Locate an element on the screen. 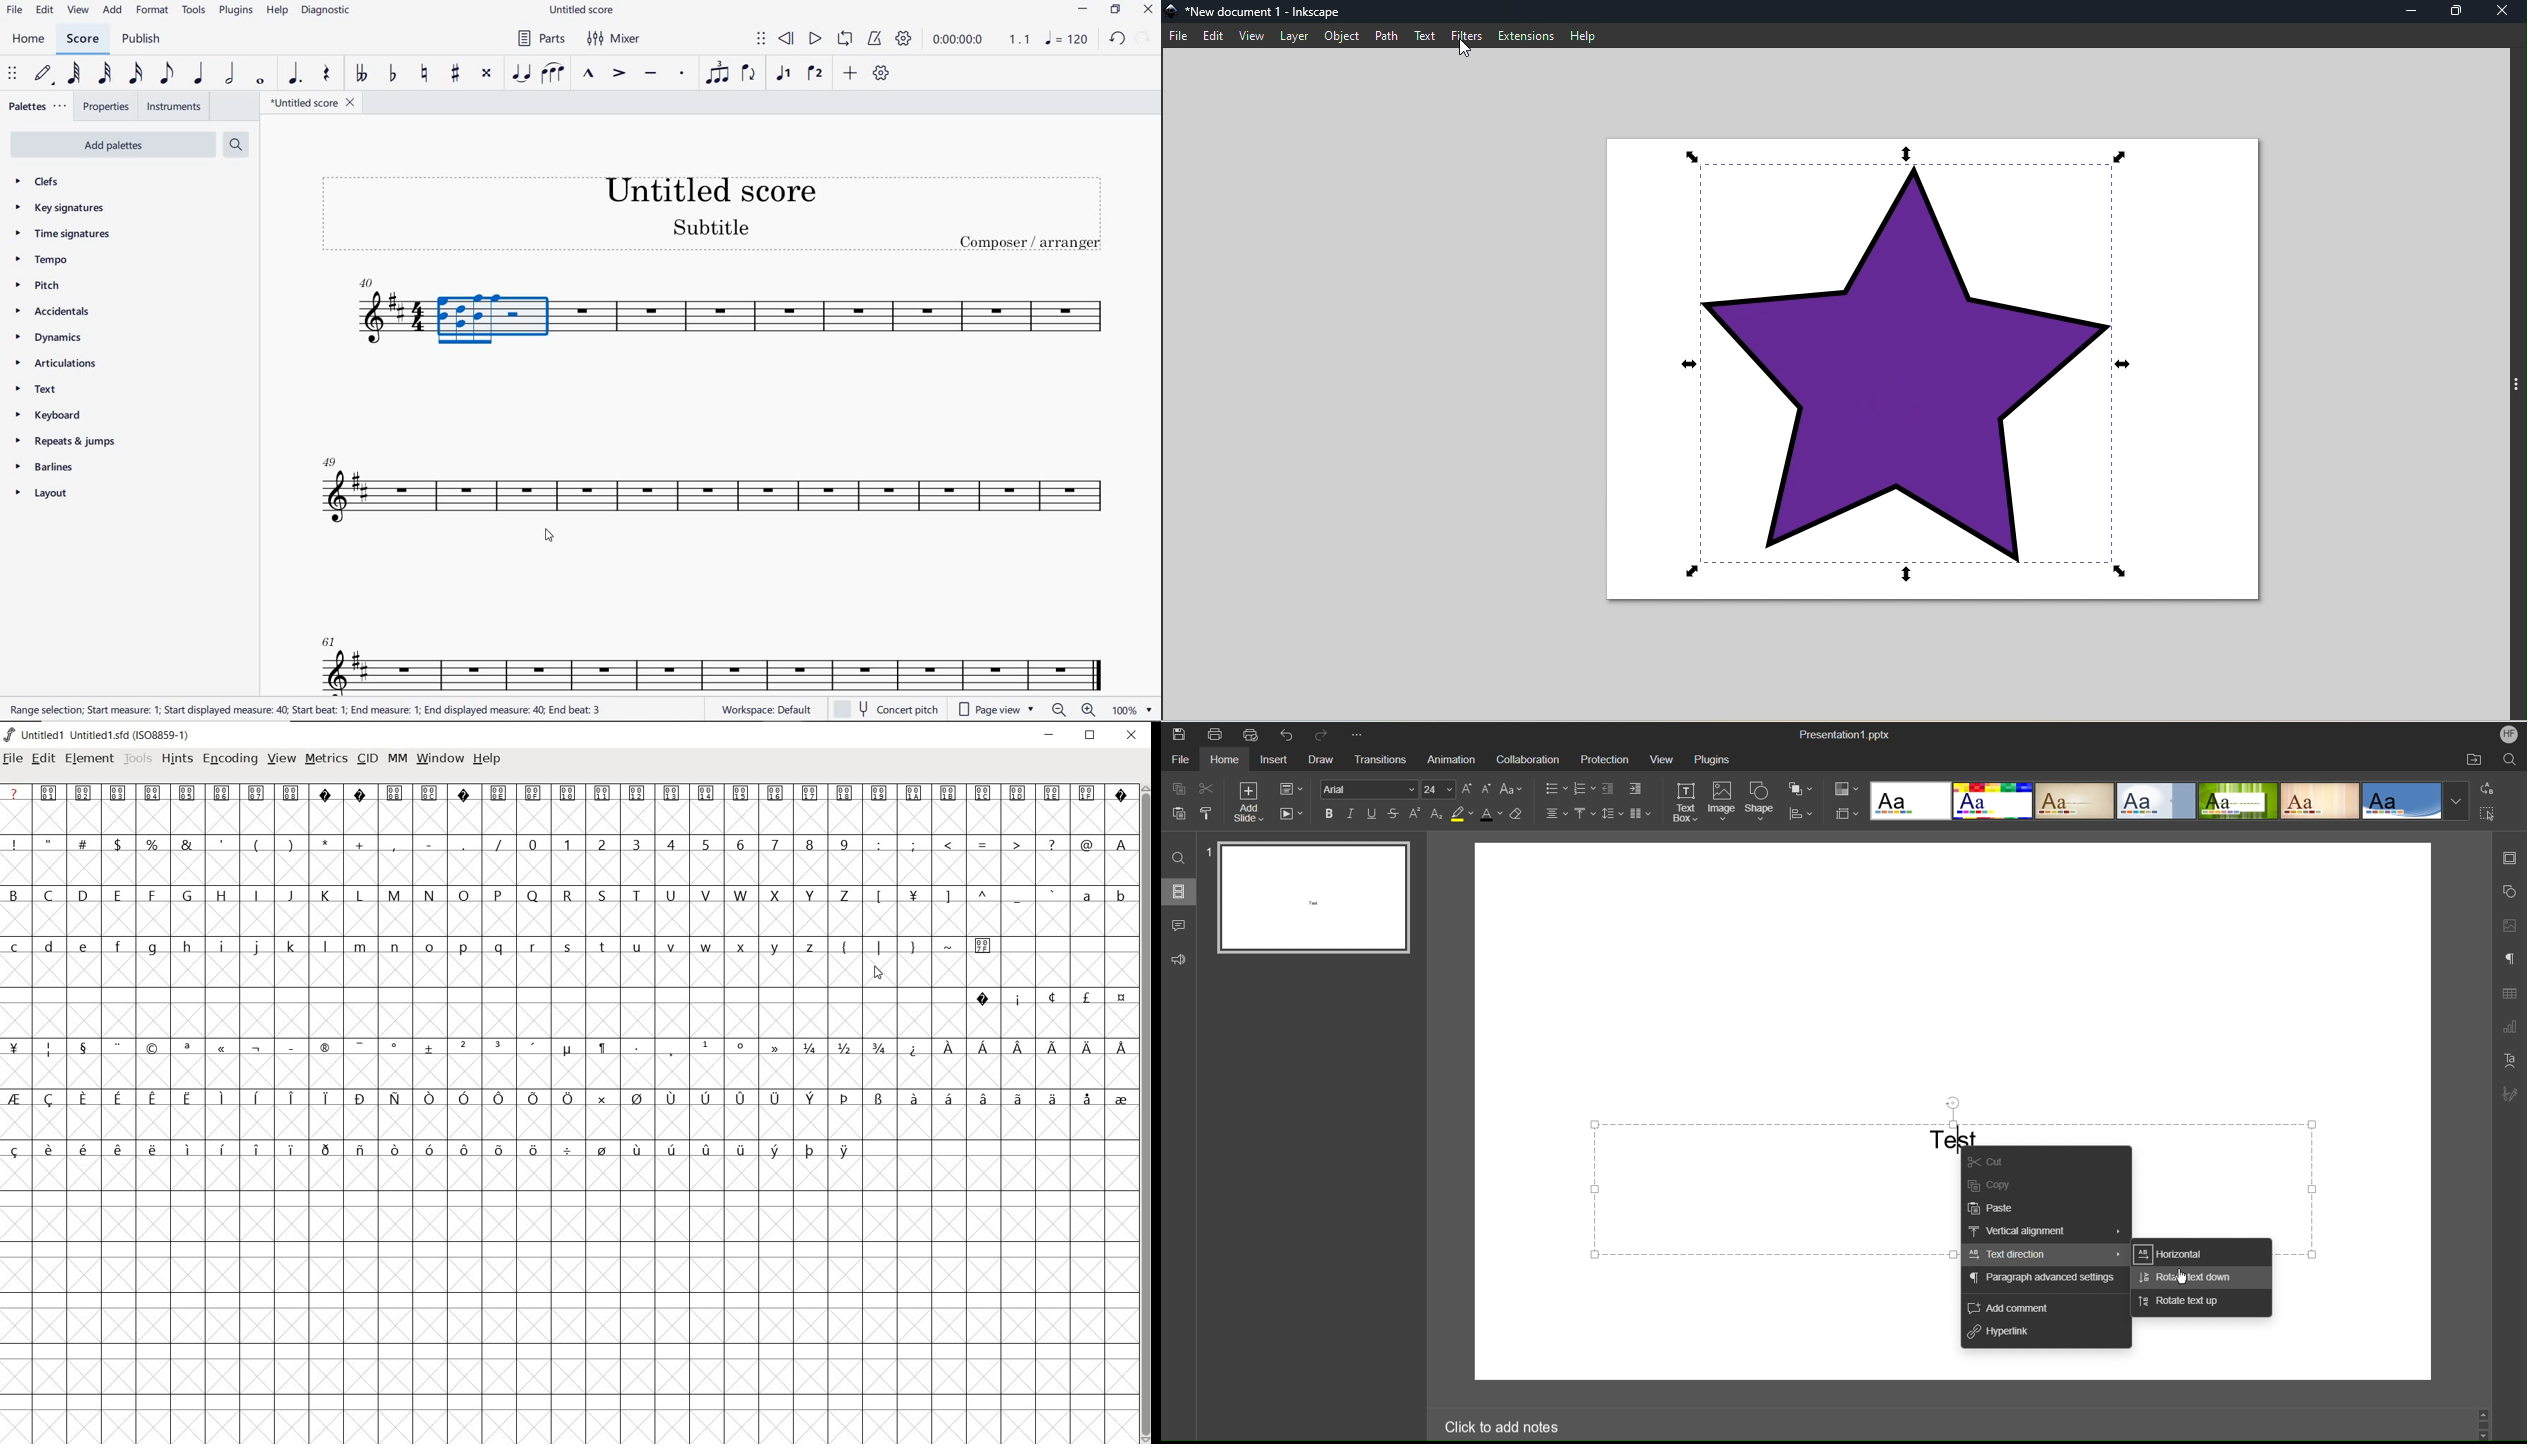 This screenshot has width=2548, height=1456. zoom factor is located at coordinates (1131, 710).